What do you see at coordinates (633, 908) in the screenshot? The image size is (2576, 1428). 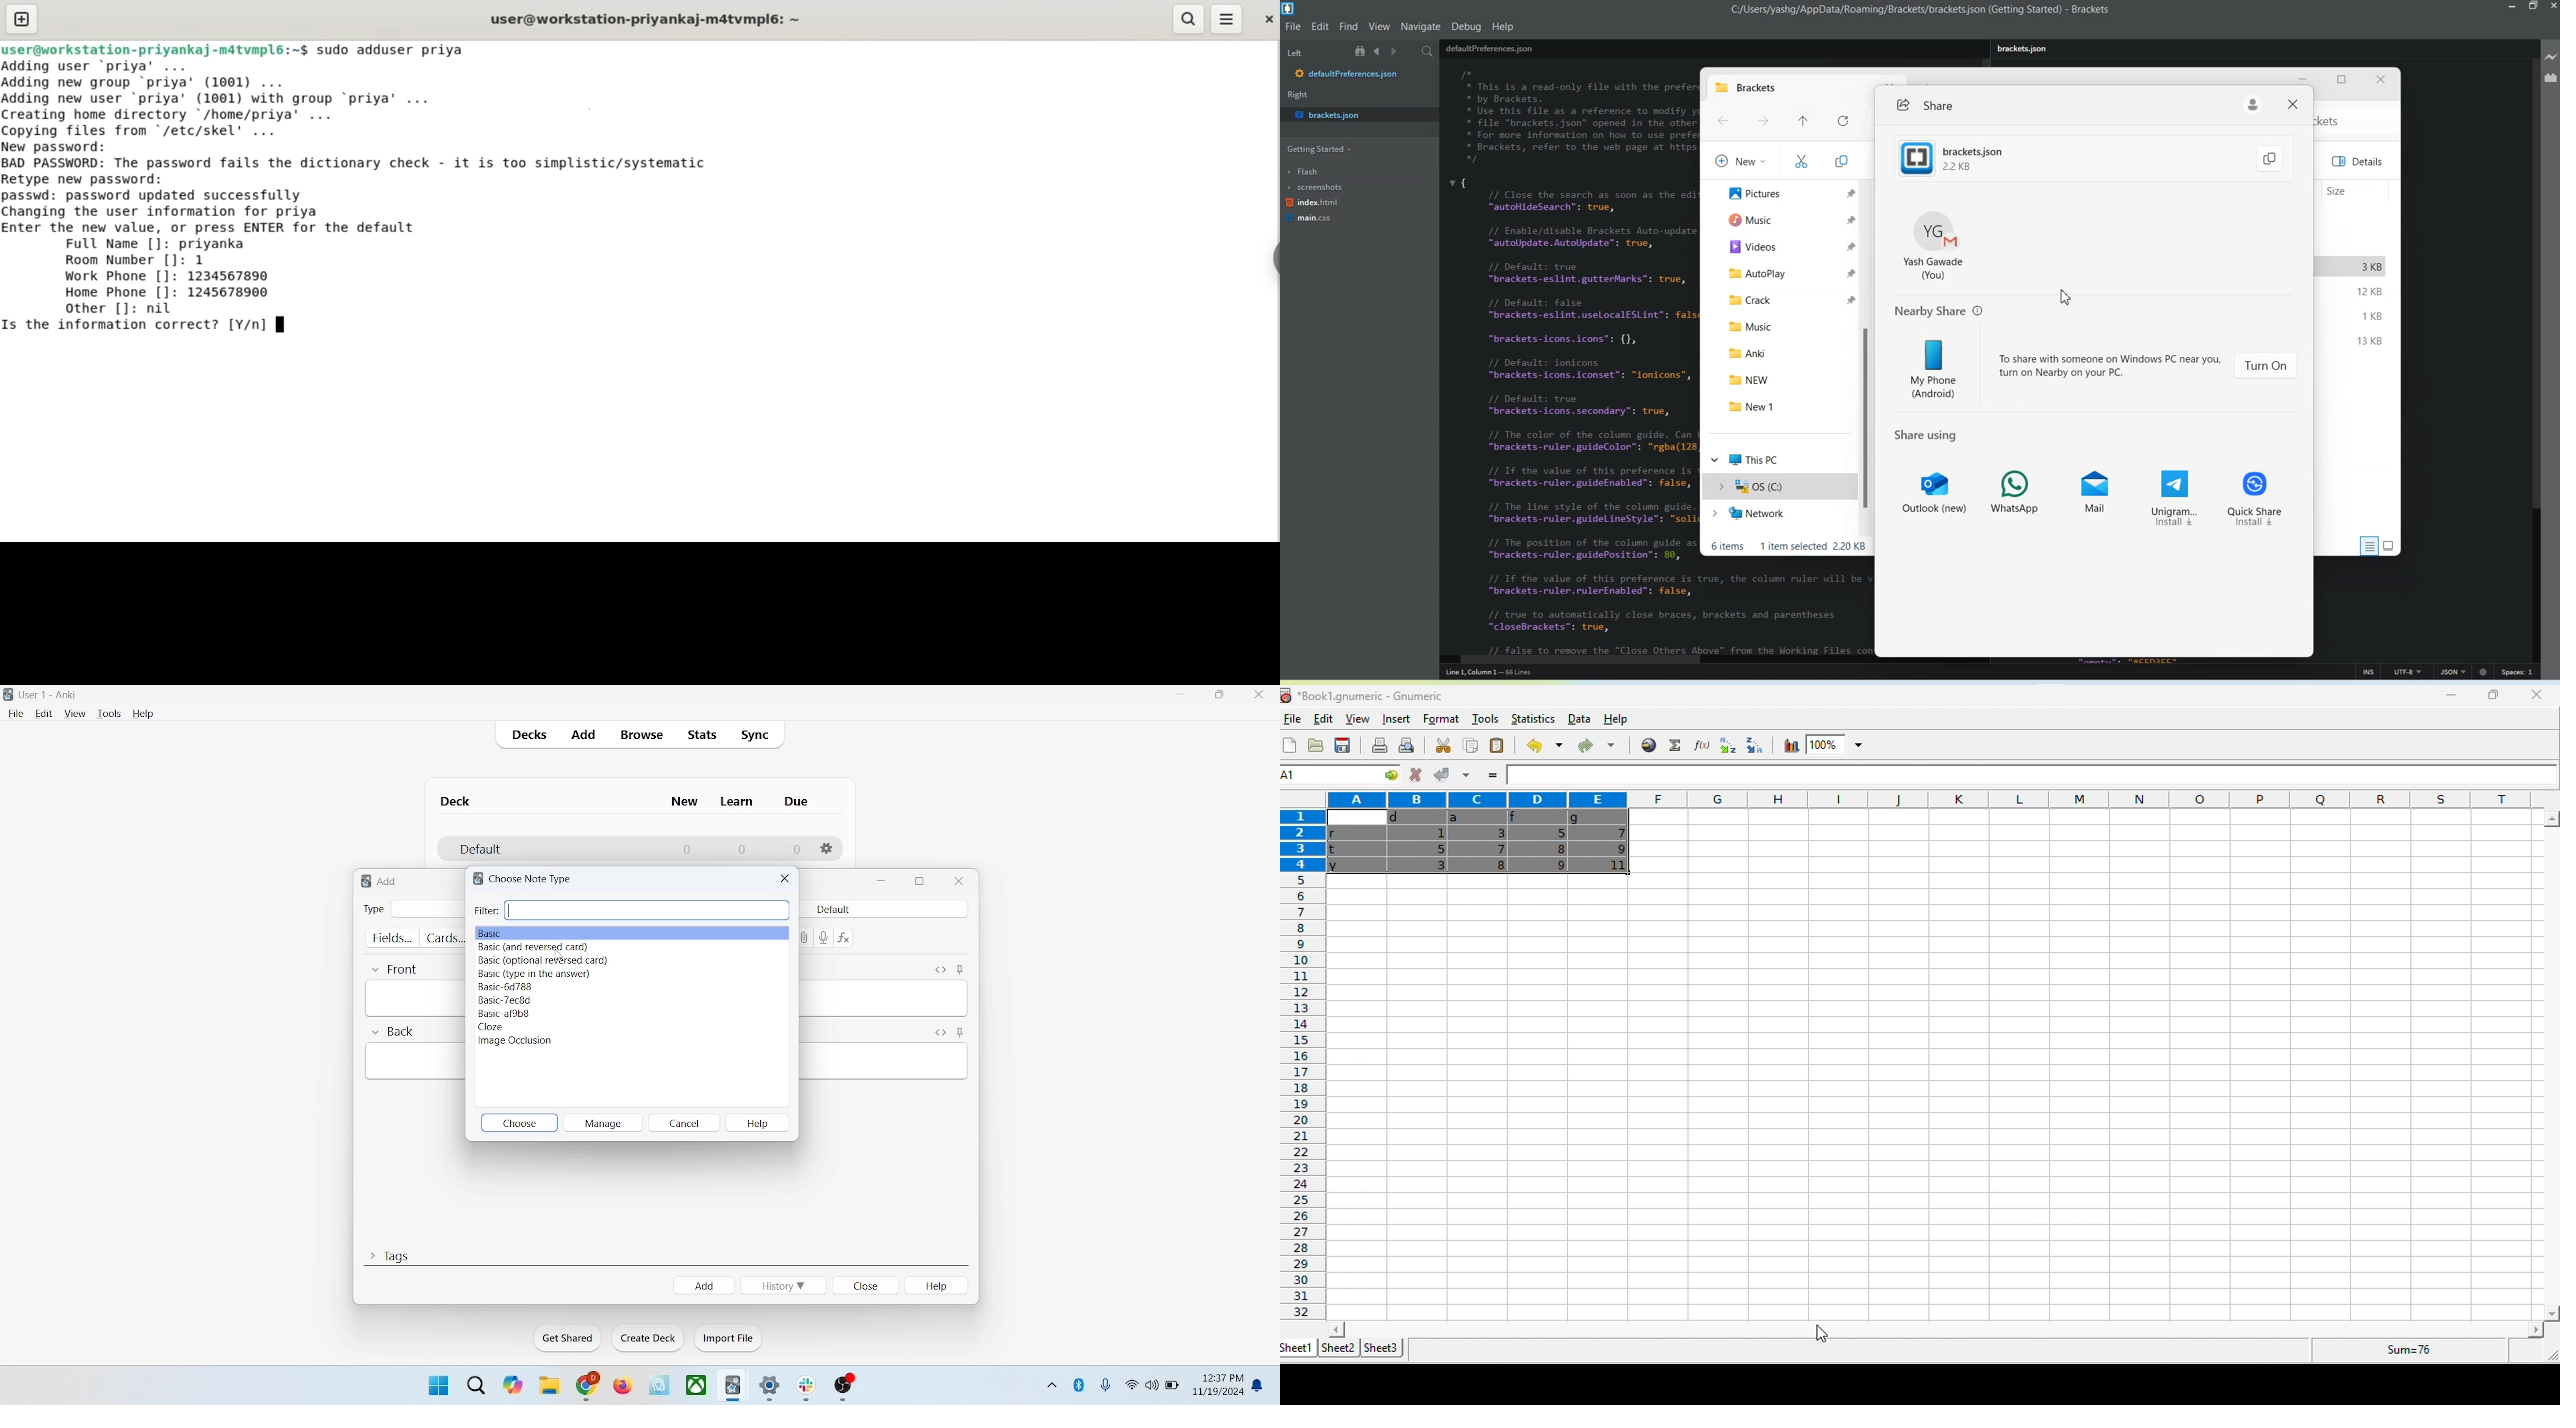 I see `Filter` at bounding box center [633, 908].